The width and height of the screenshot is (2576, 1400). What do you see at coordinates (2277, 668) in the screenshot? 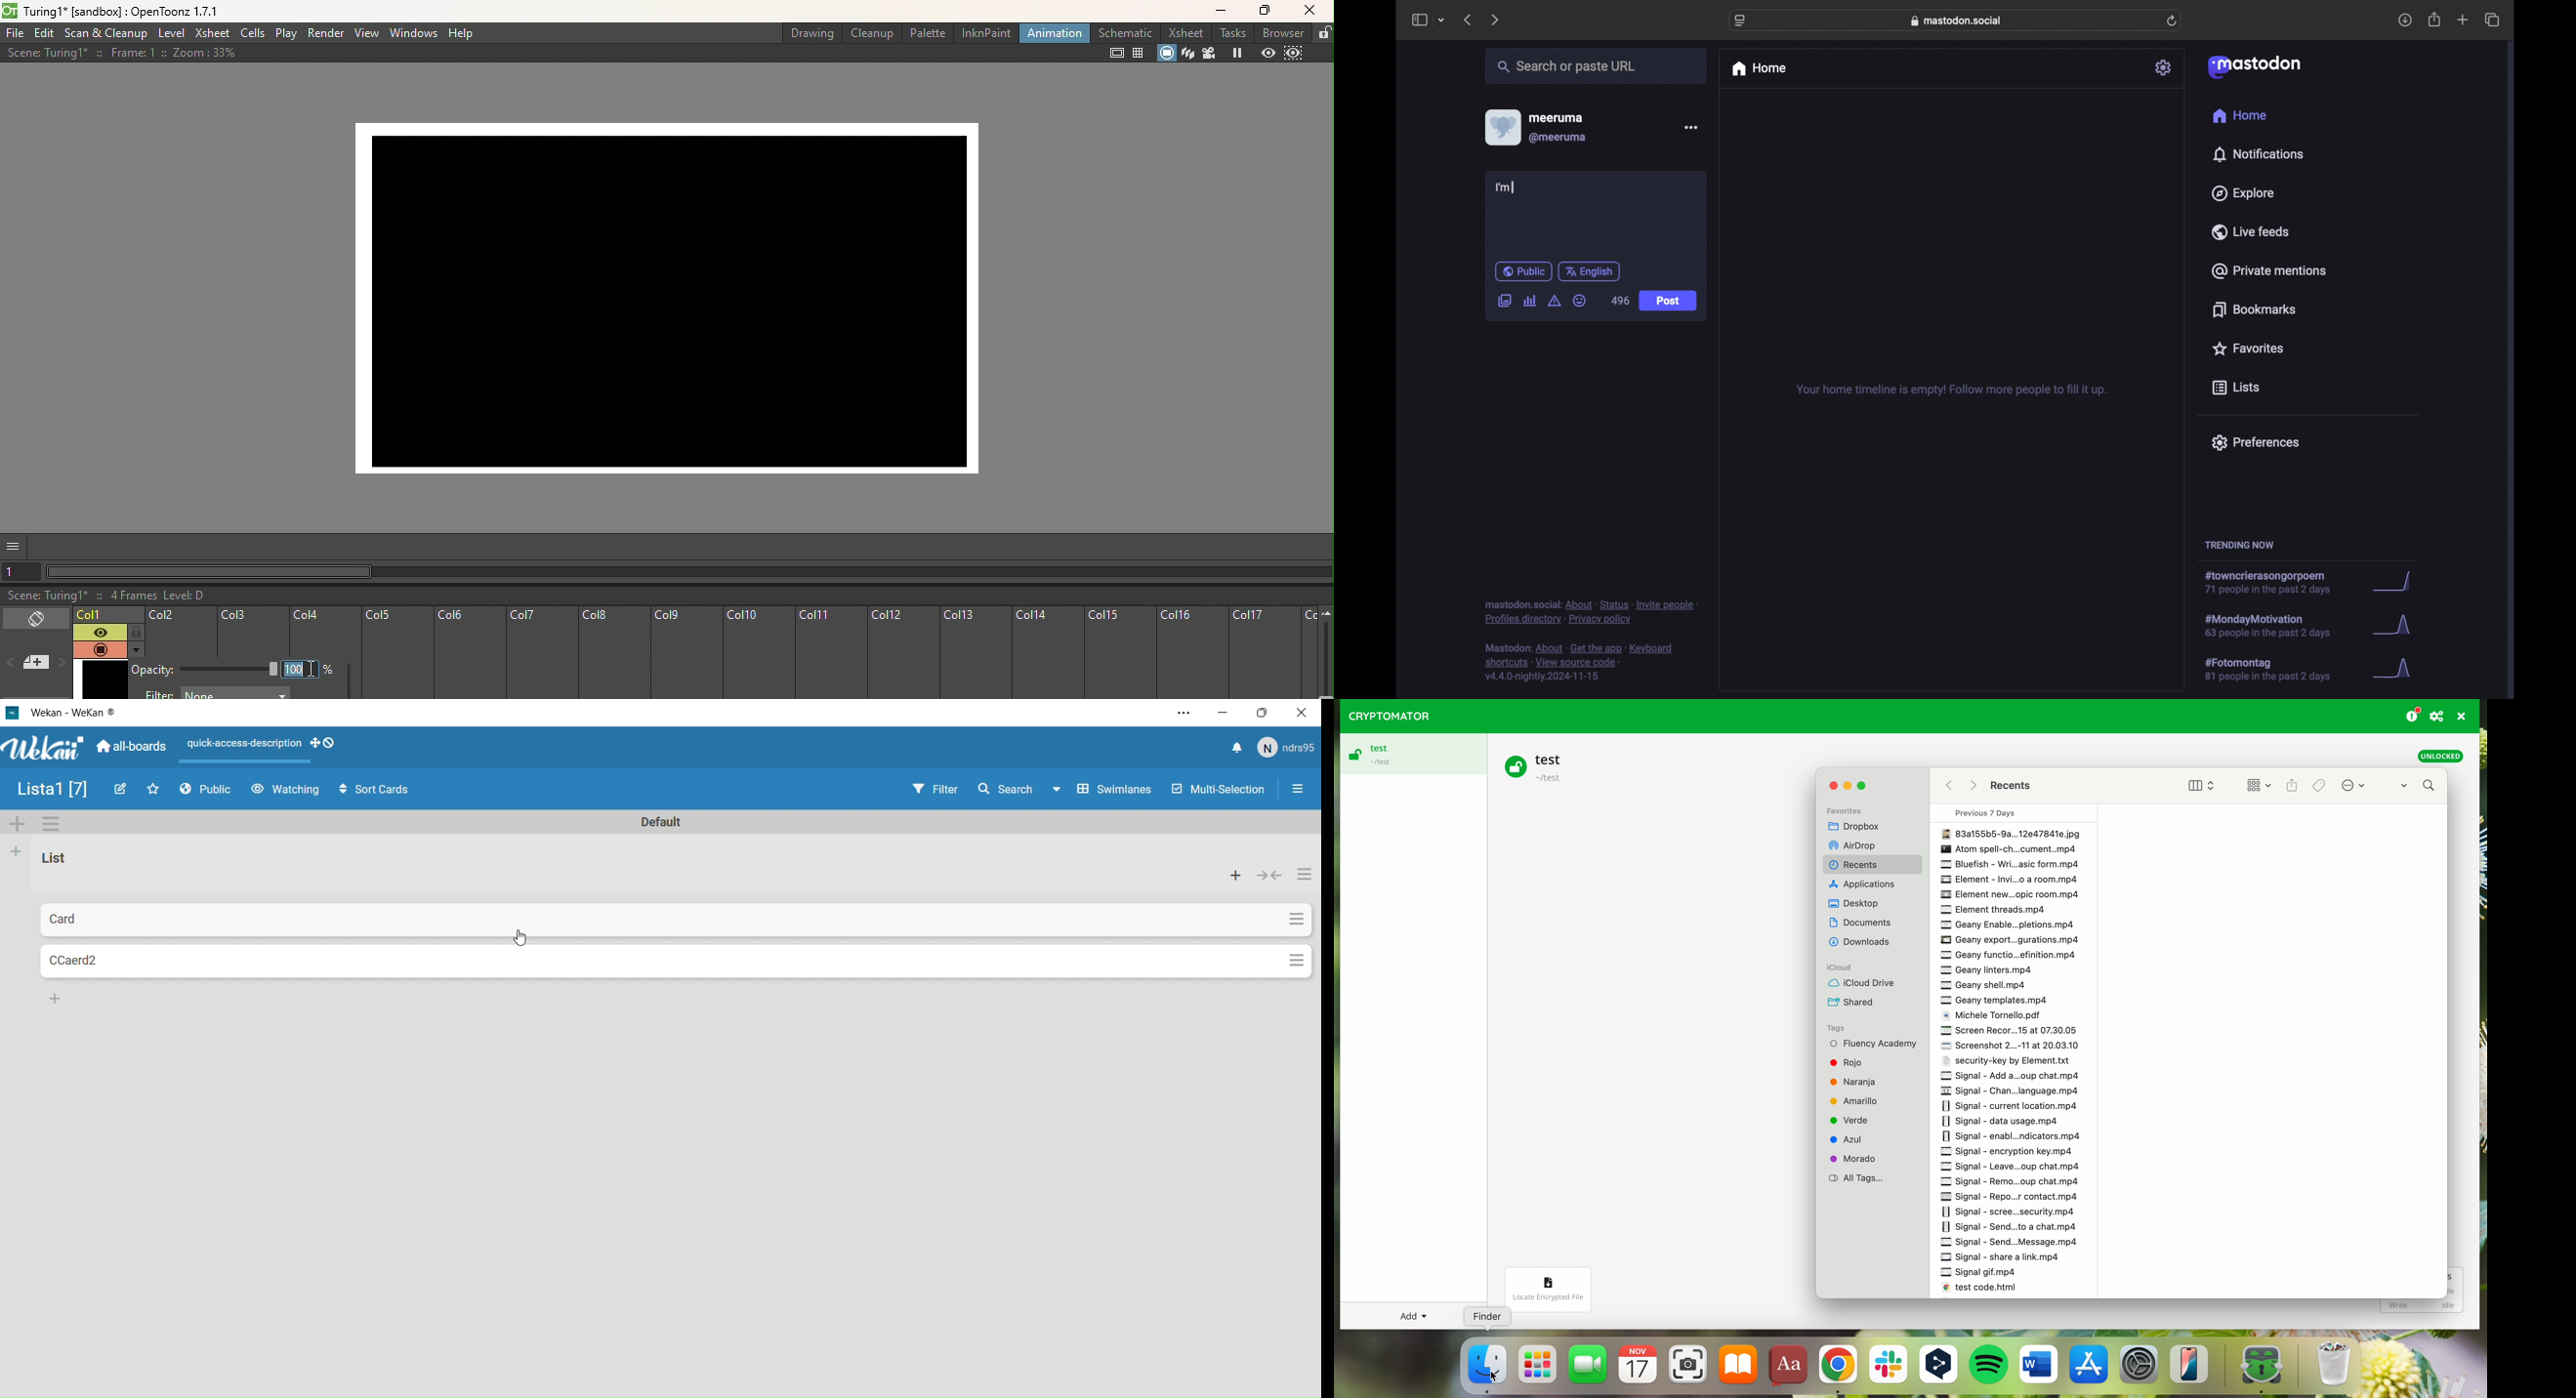
I see `hashtag trend` at bounding box center [2277, 668].